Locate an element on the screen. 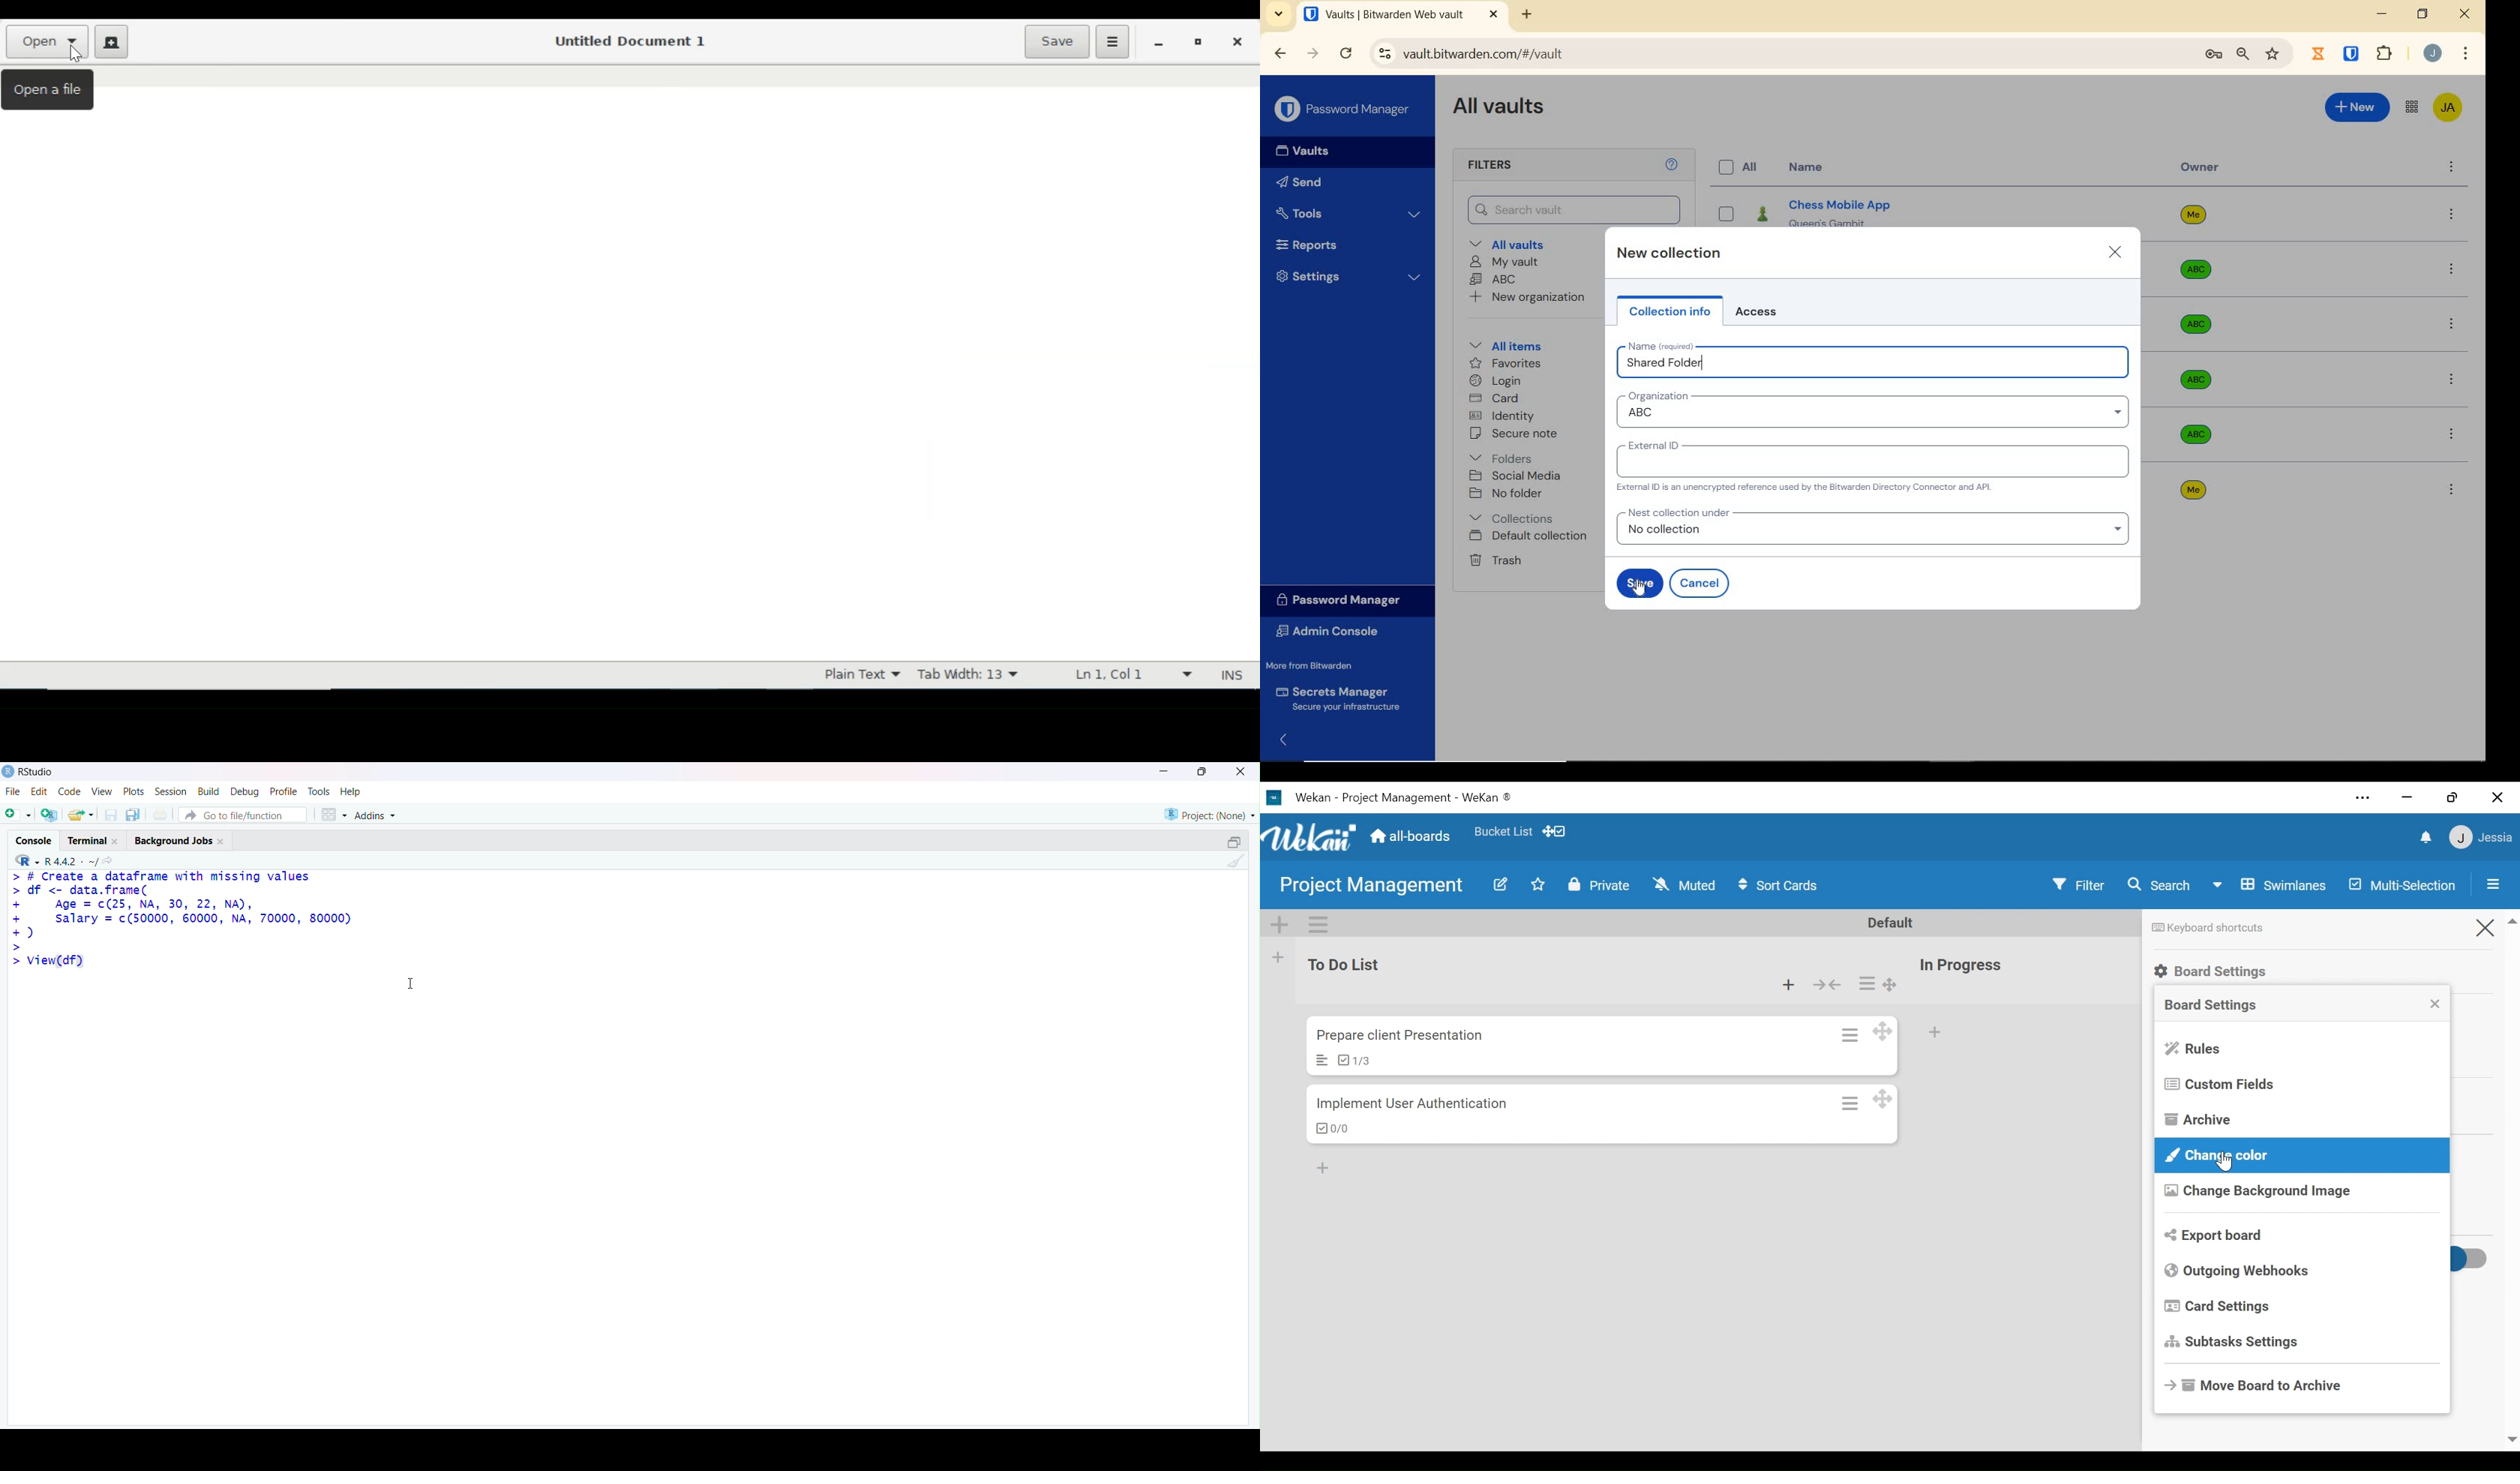 This screenshot has width=2520, height=1484. Print the current file is located at coordinates (160, 813).